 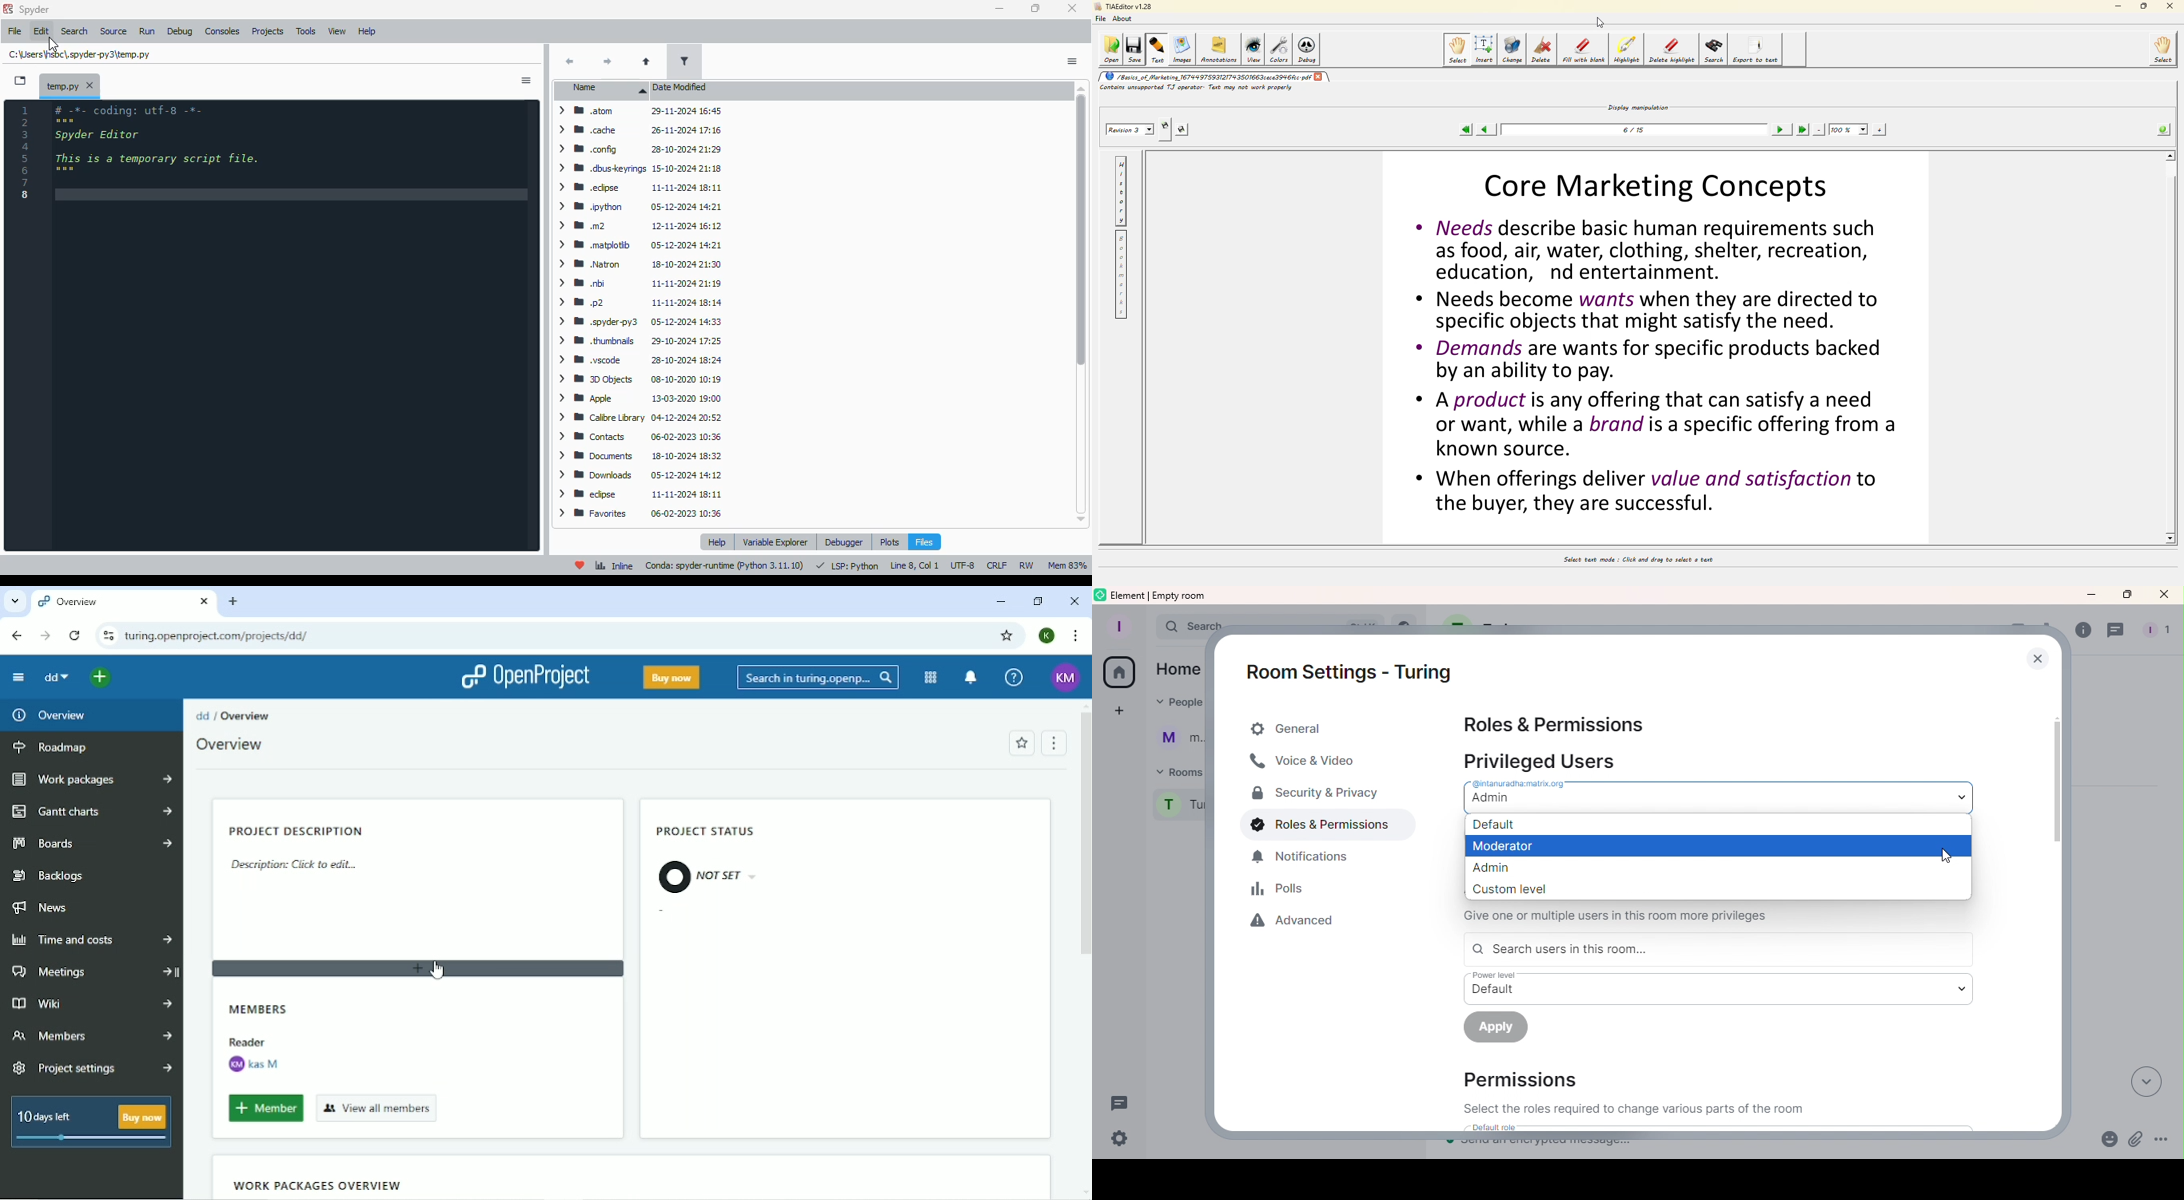 I want to click on Advanced, so click(x=1296, y=924).